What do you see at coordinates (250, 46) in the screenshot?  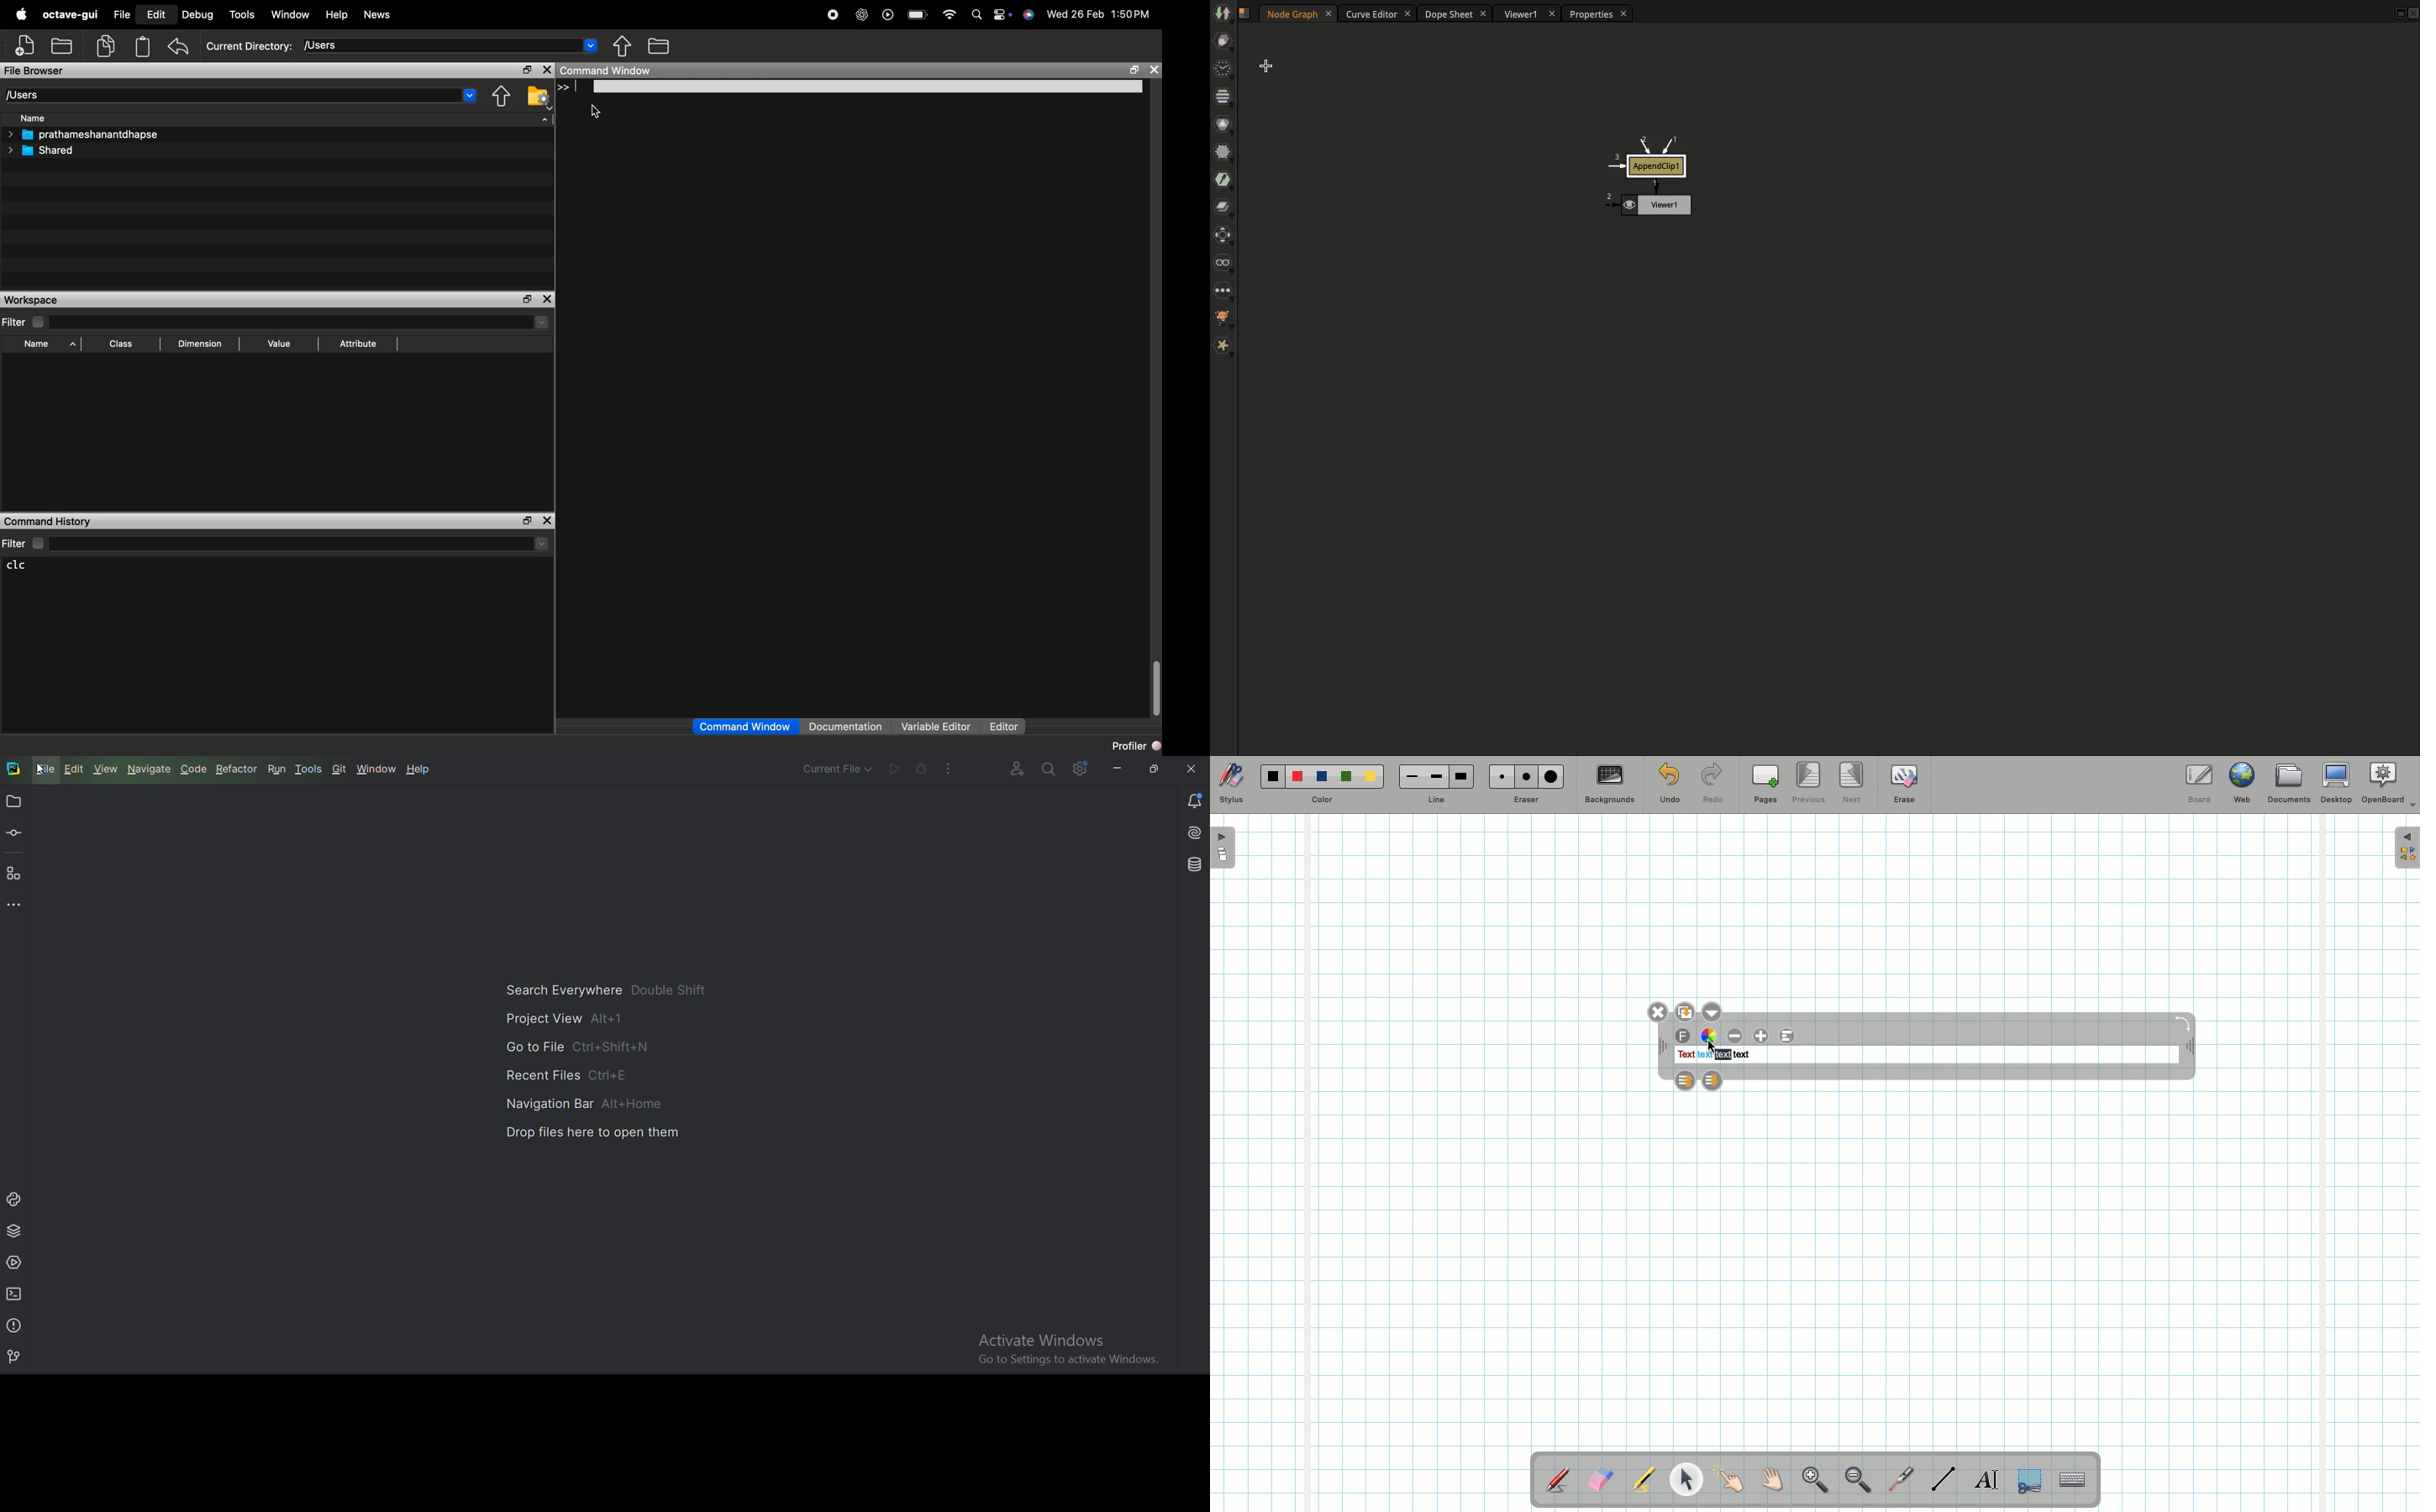 I see `Current Directory:` at bounding box center [250, 46].